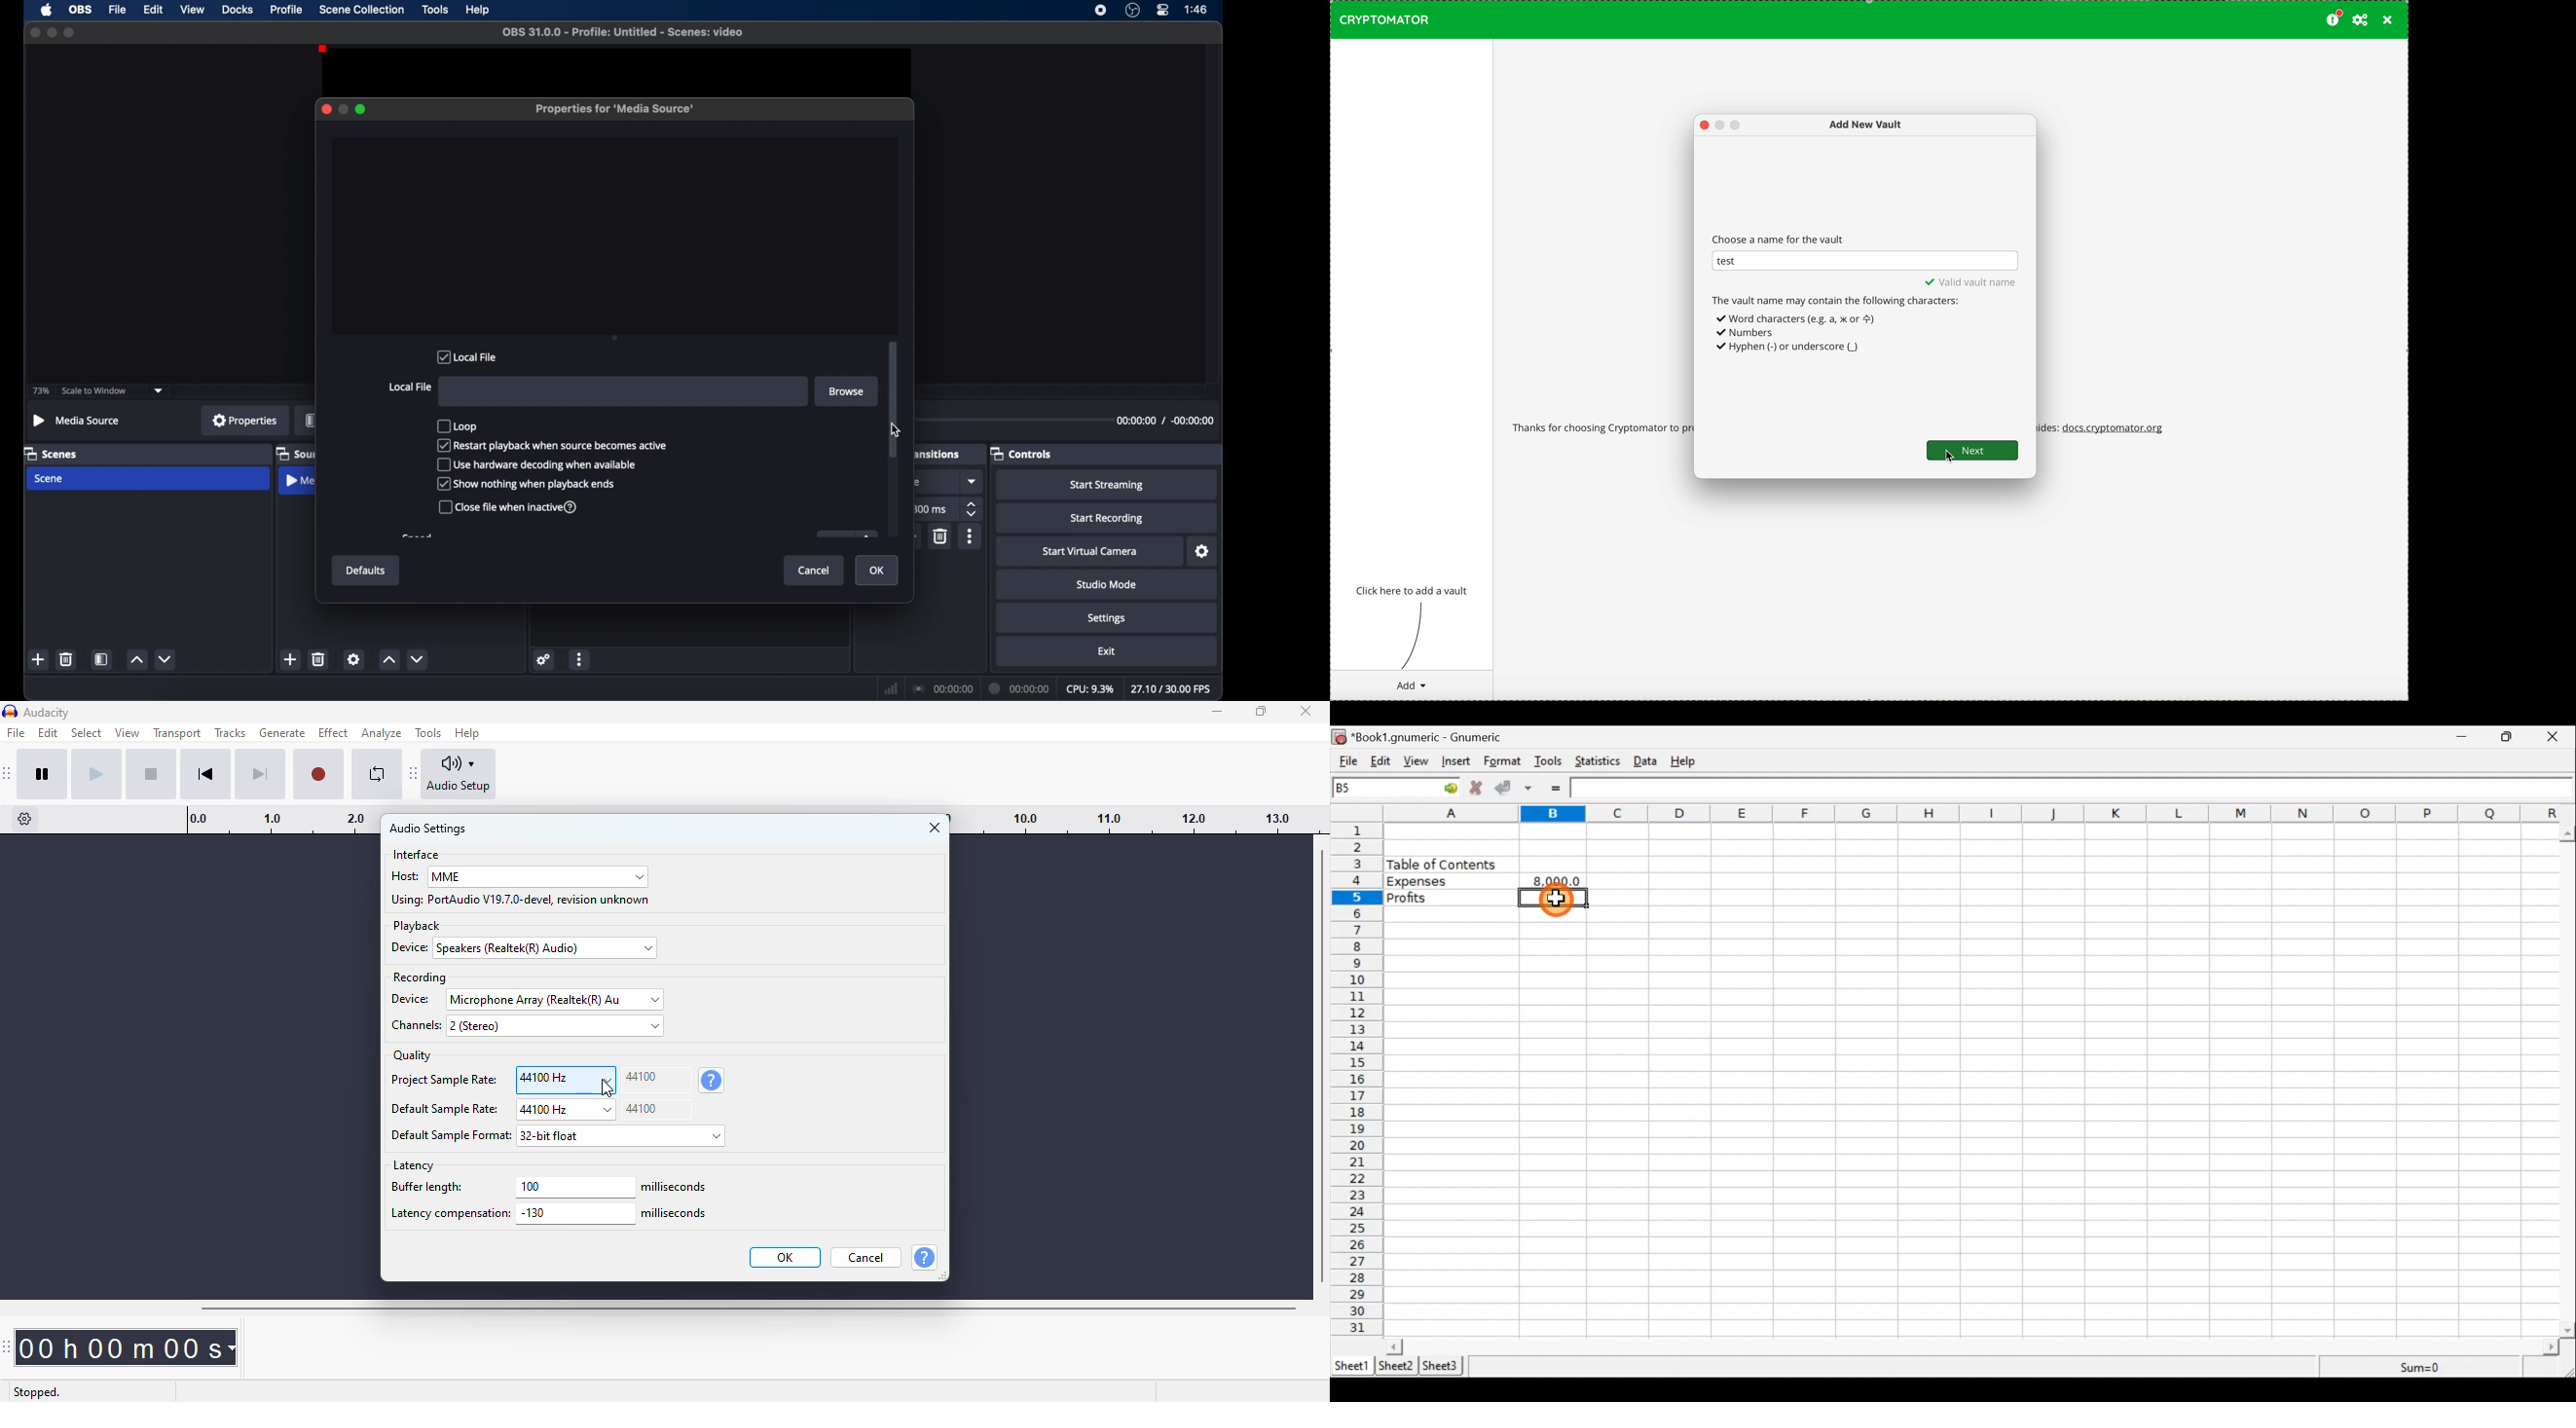 The image size is (2576, 1428). What do you see at coordinates (94, 391) in the screenshot?
I see `scale to window` at bounding box center [94, 391].